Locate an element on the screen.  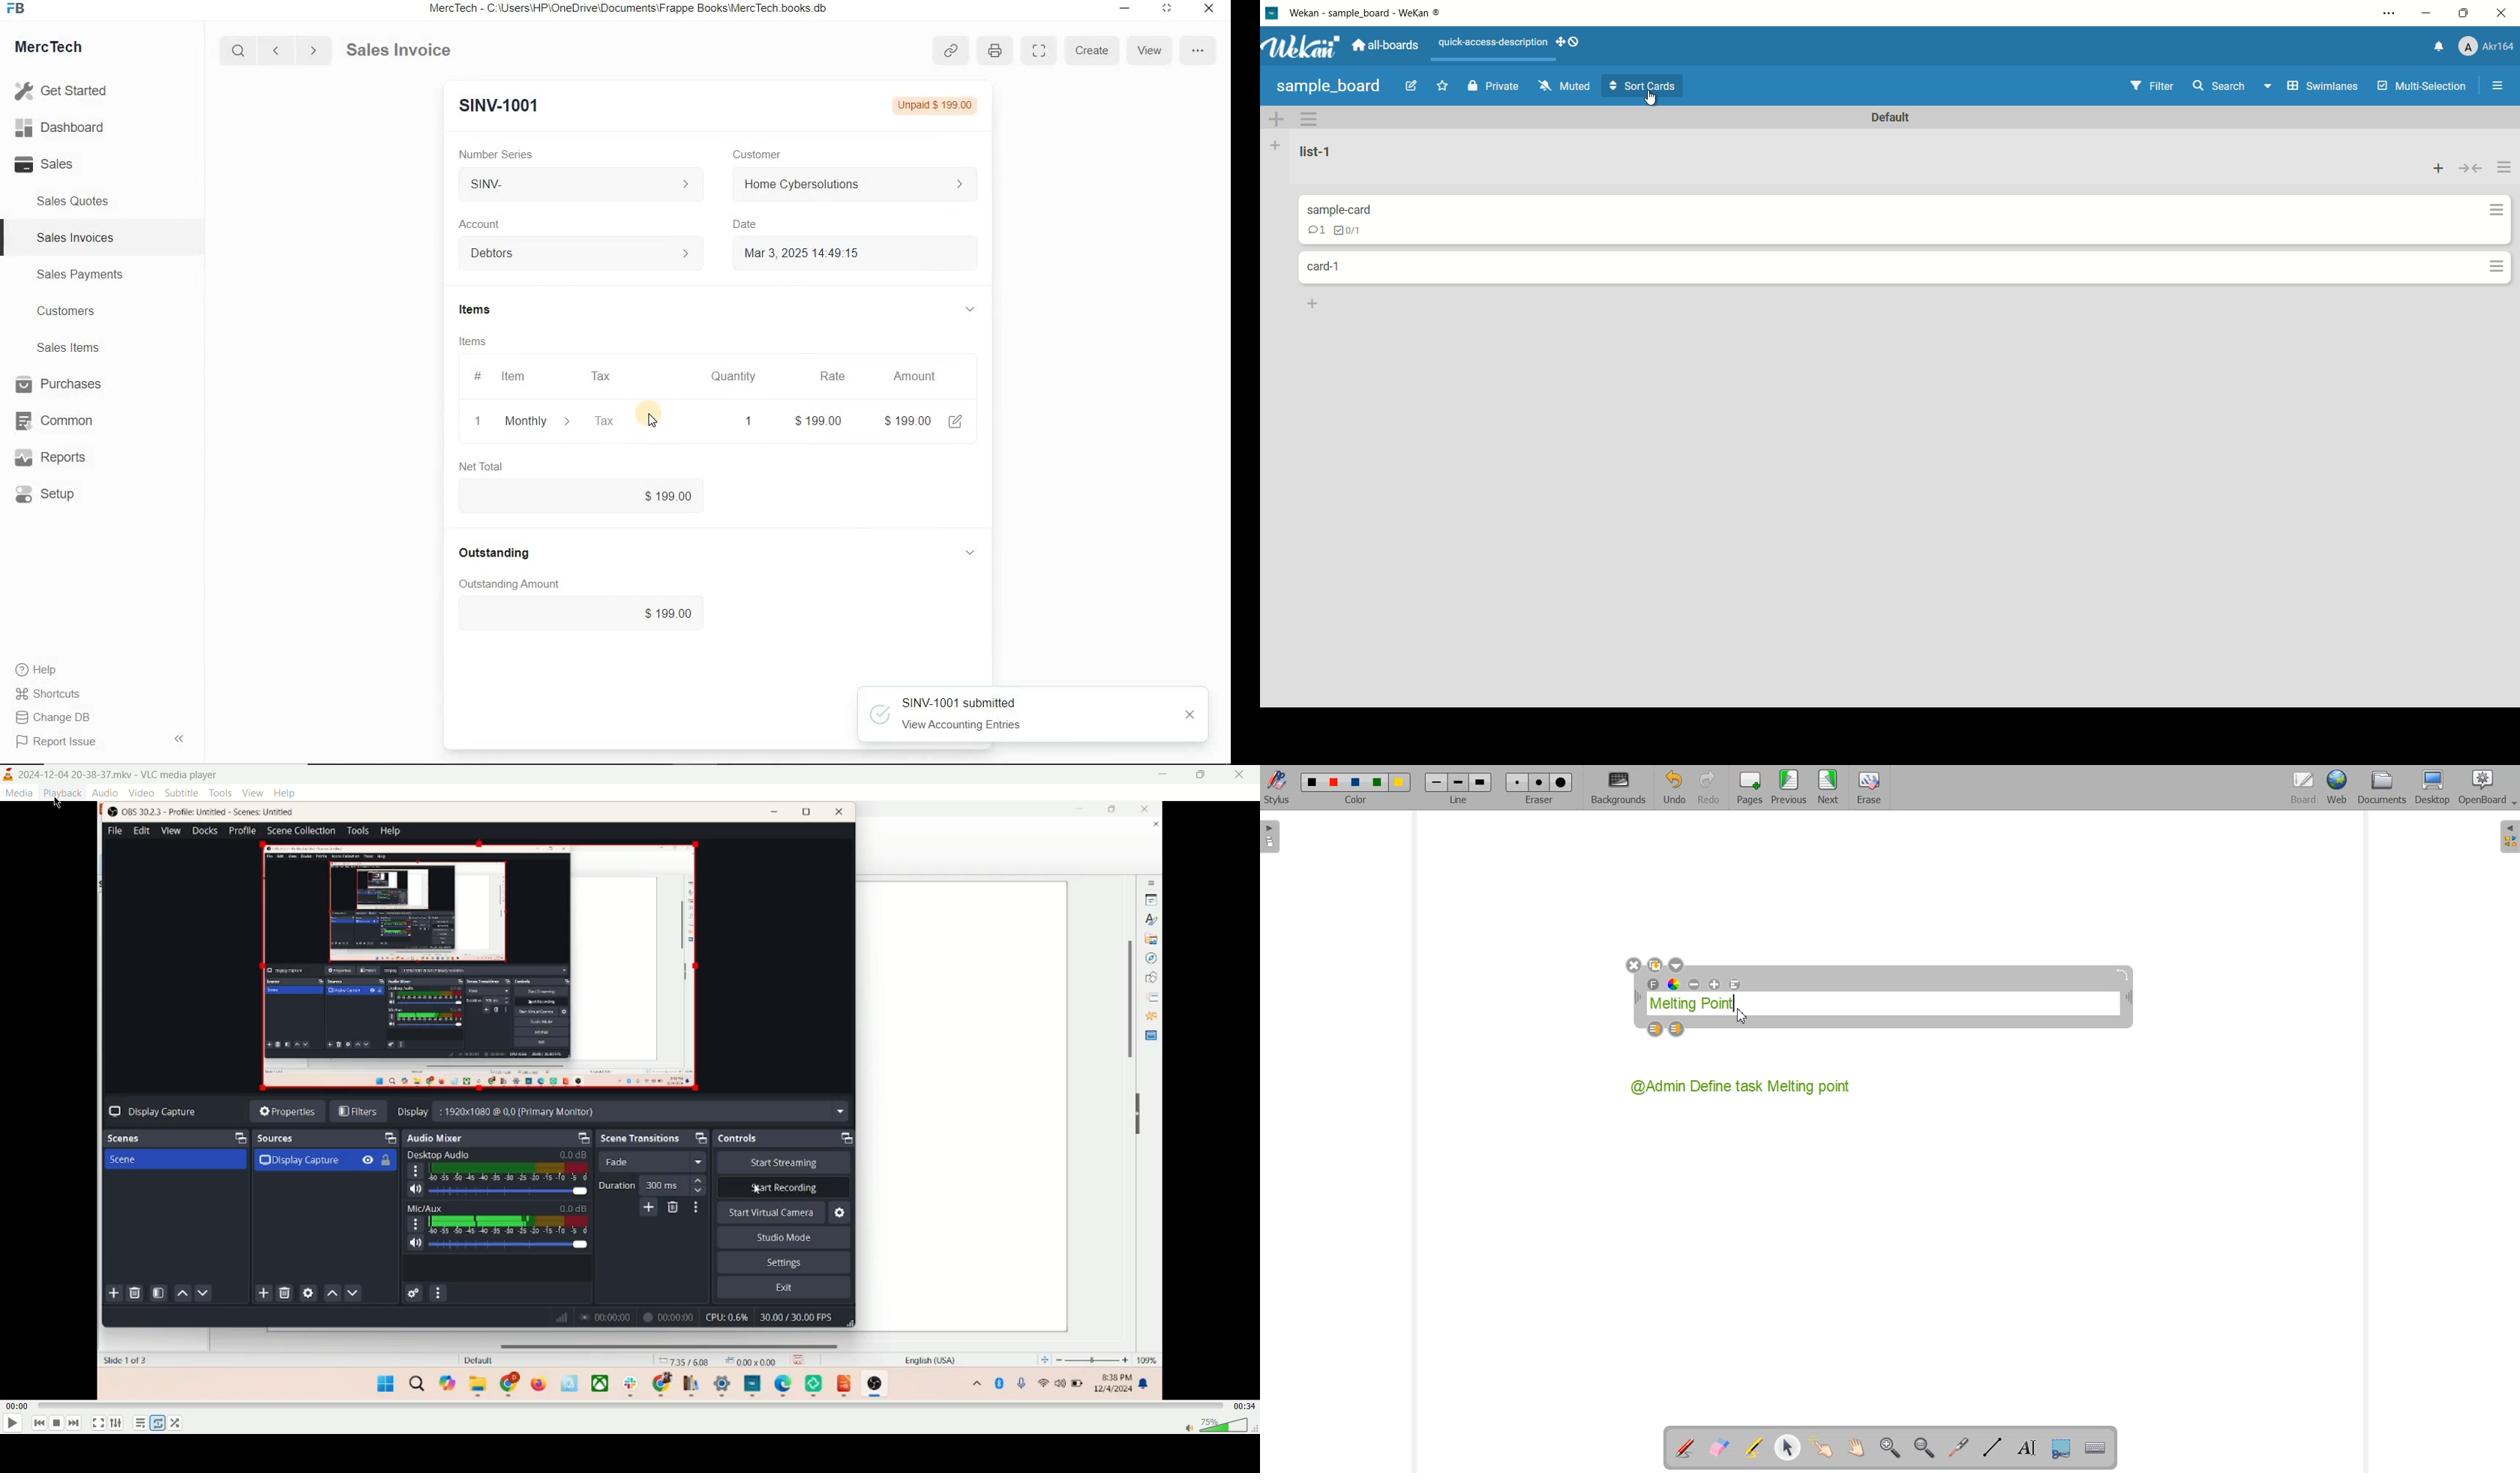
Rate is located at coordinates (824, 377).